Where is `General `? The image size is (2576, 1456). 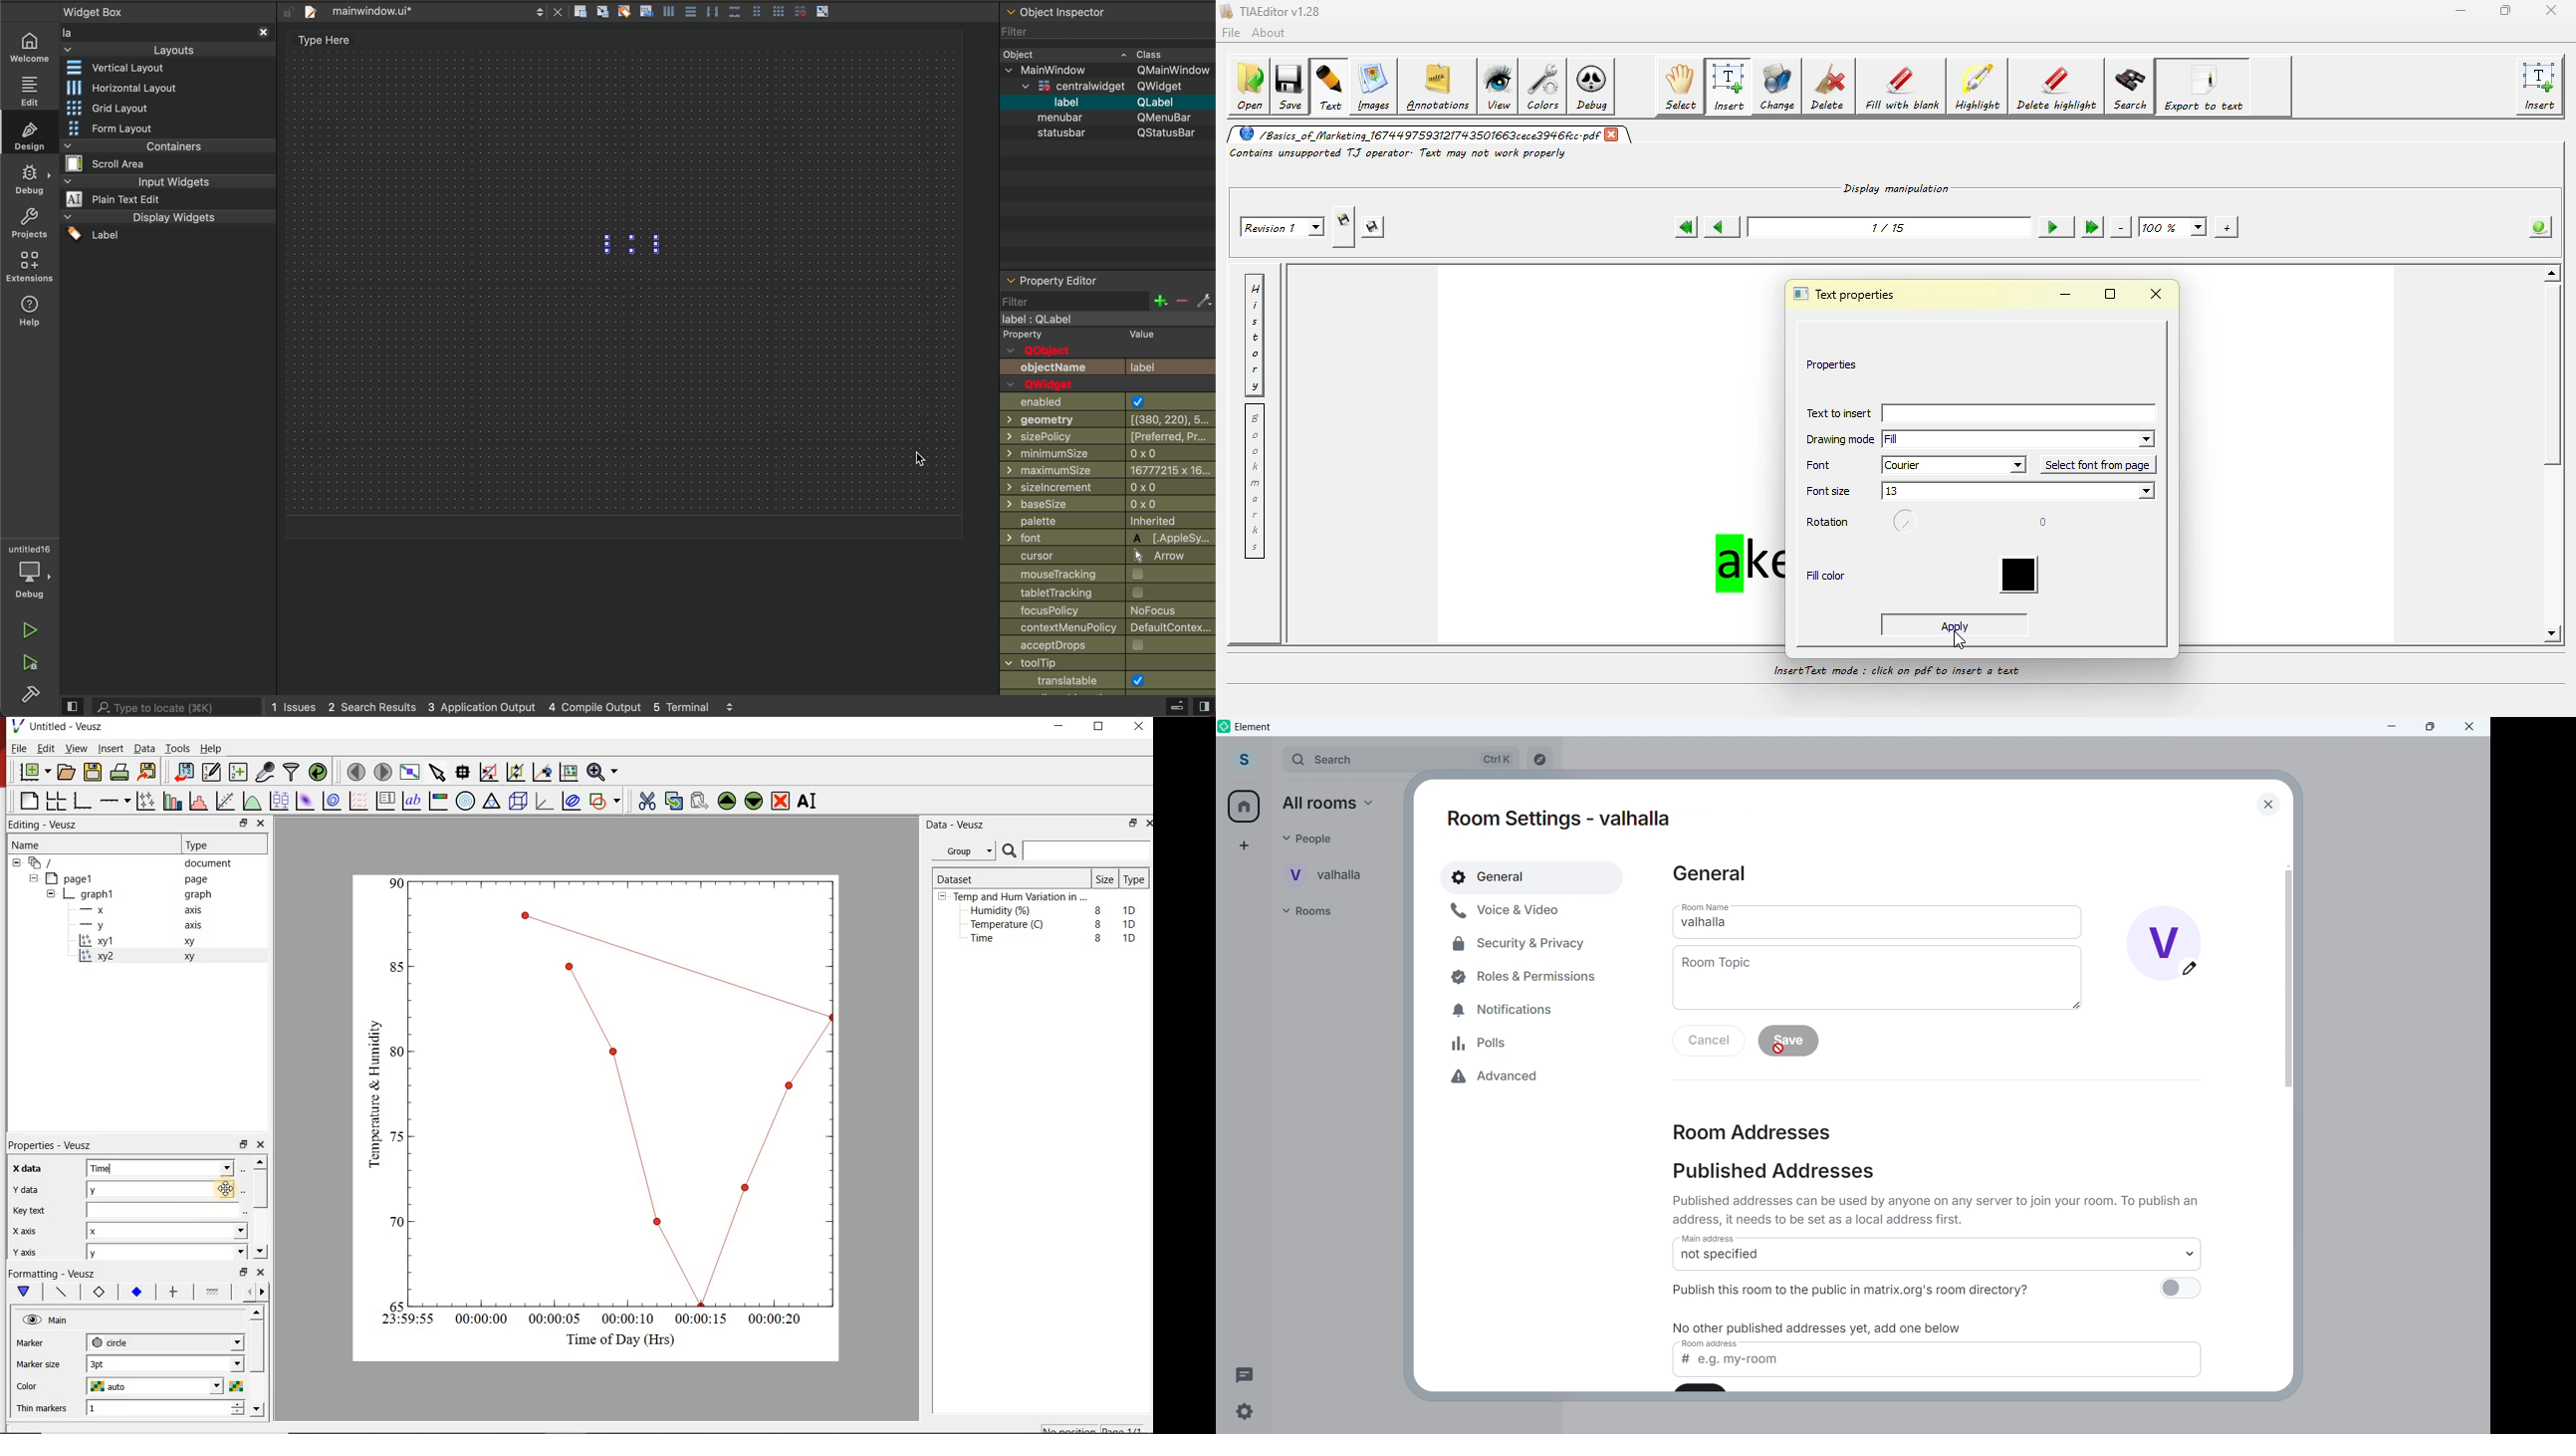 General  is located at coordinates (1532, 877).